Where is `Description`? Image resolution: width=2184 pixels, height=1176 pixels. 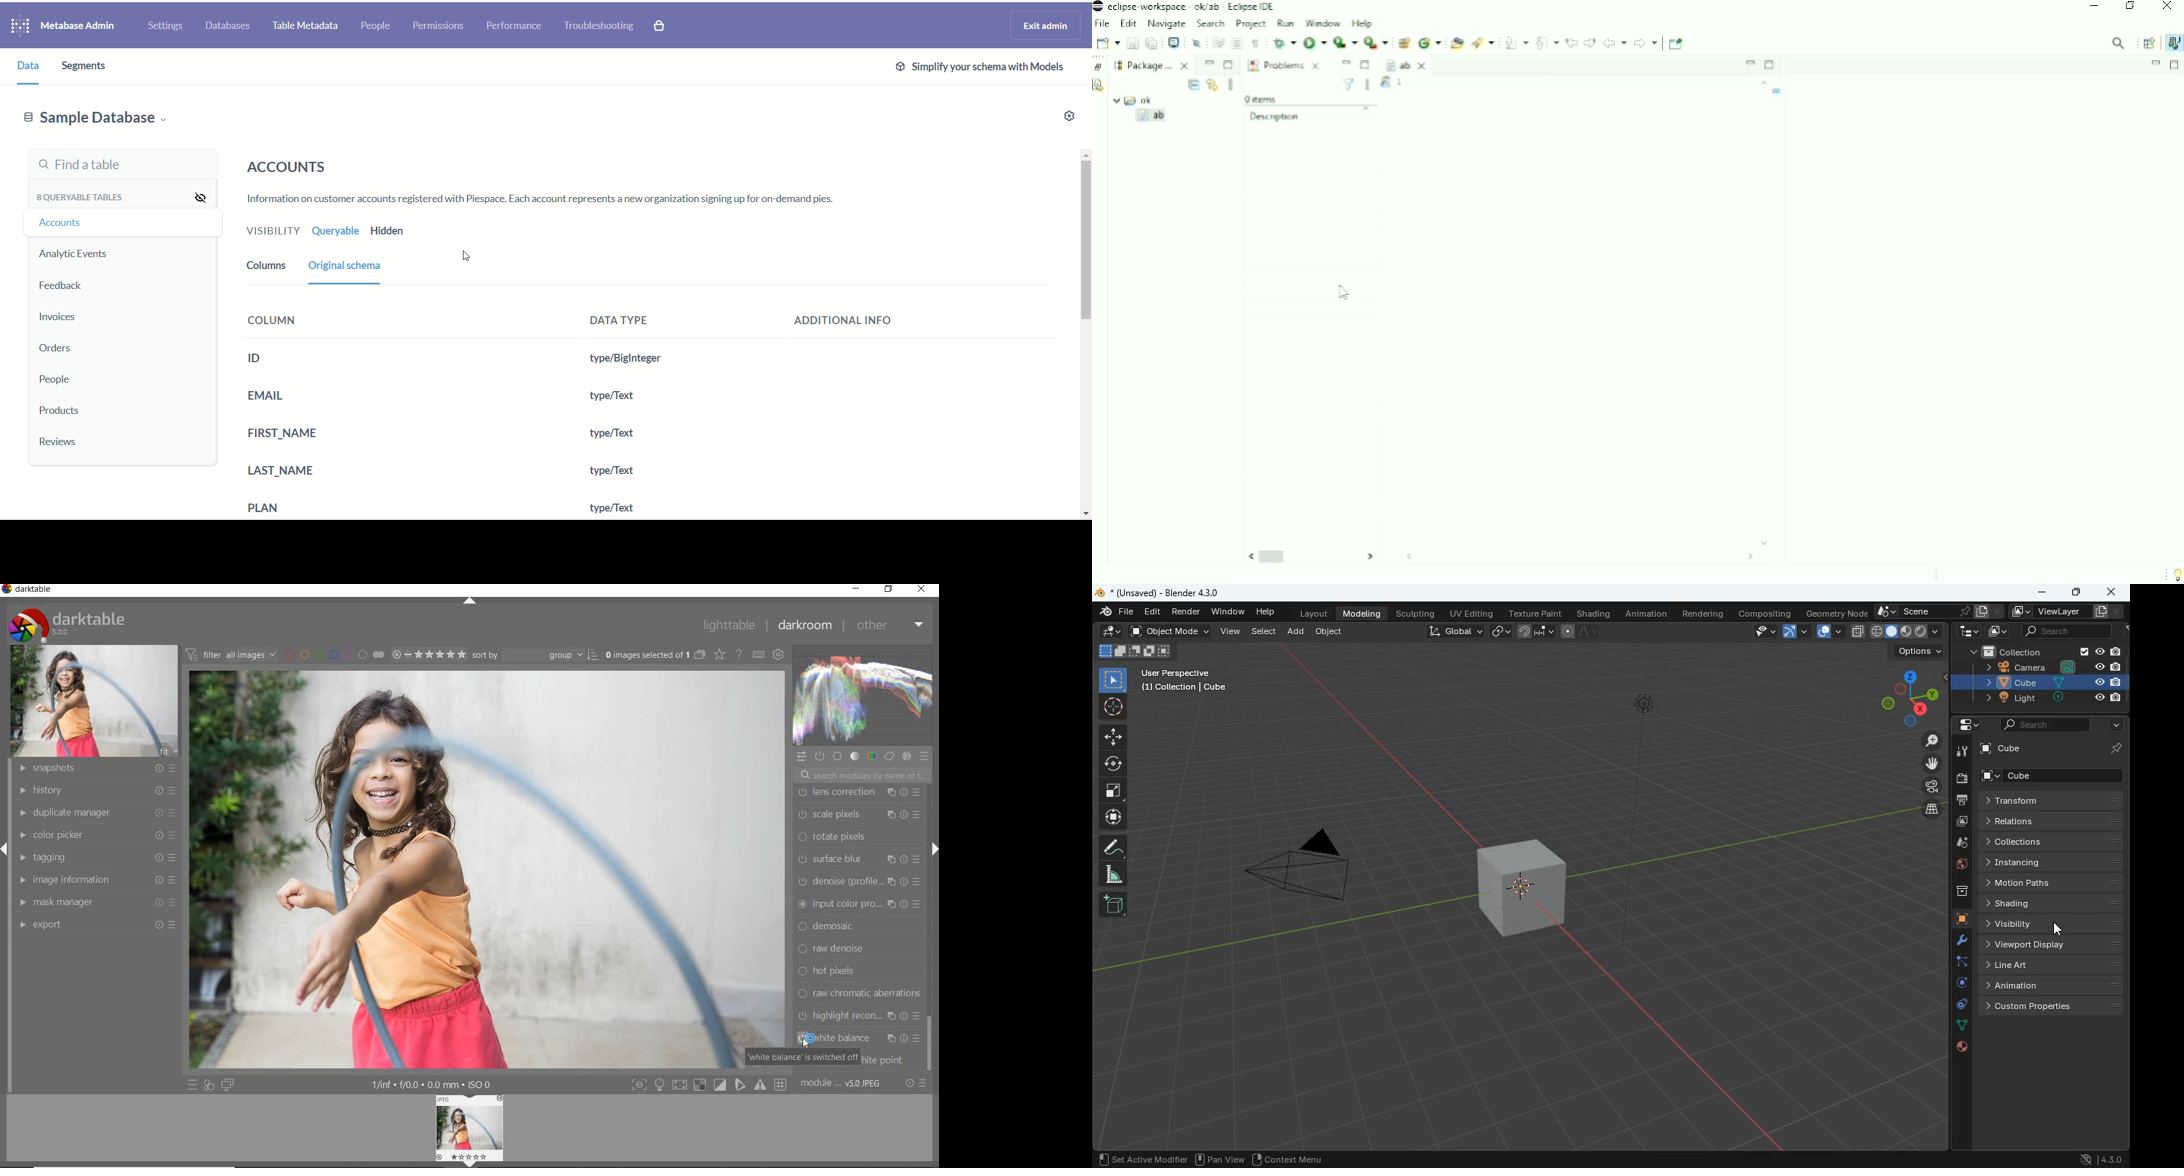
Description is located at coordinates (1310, 114).